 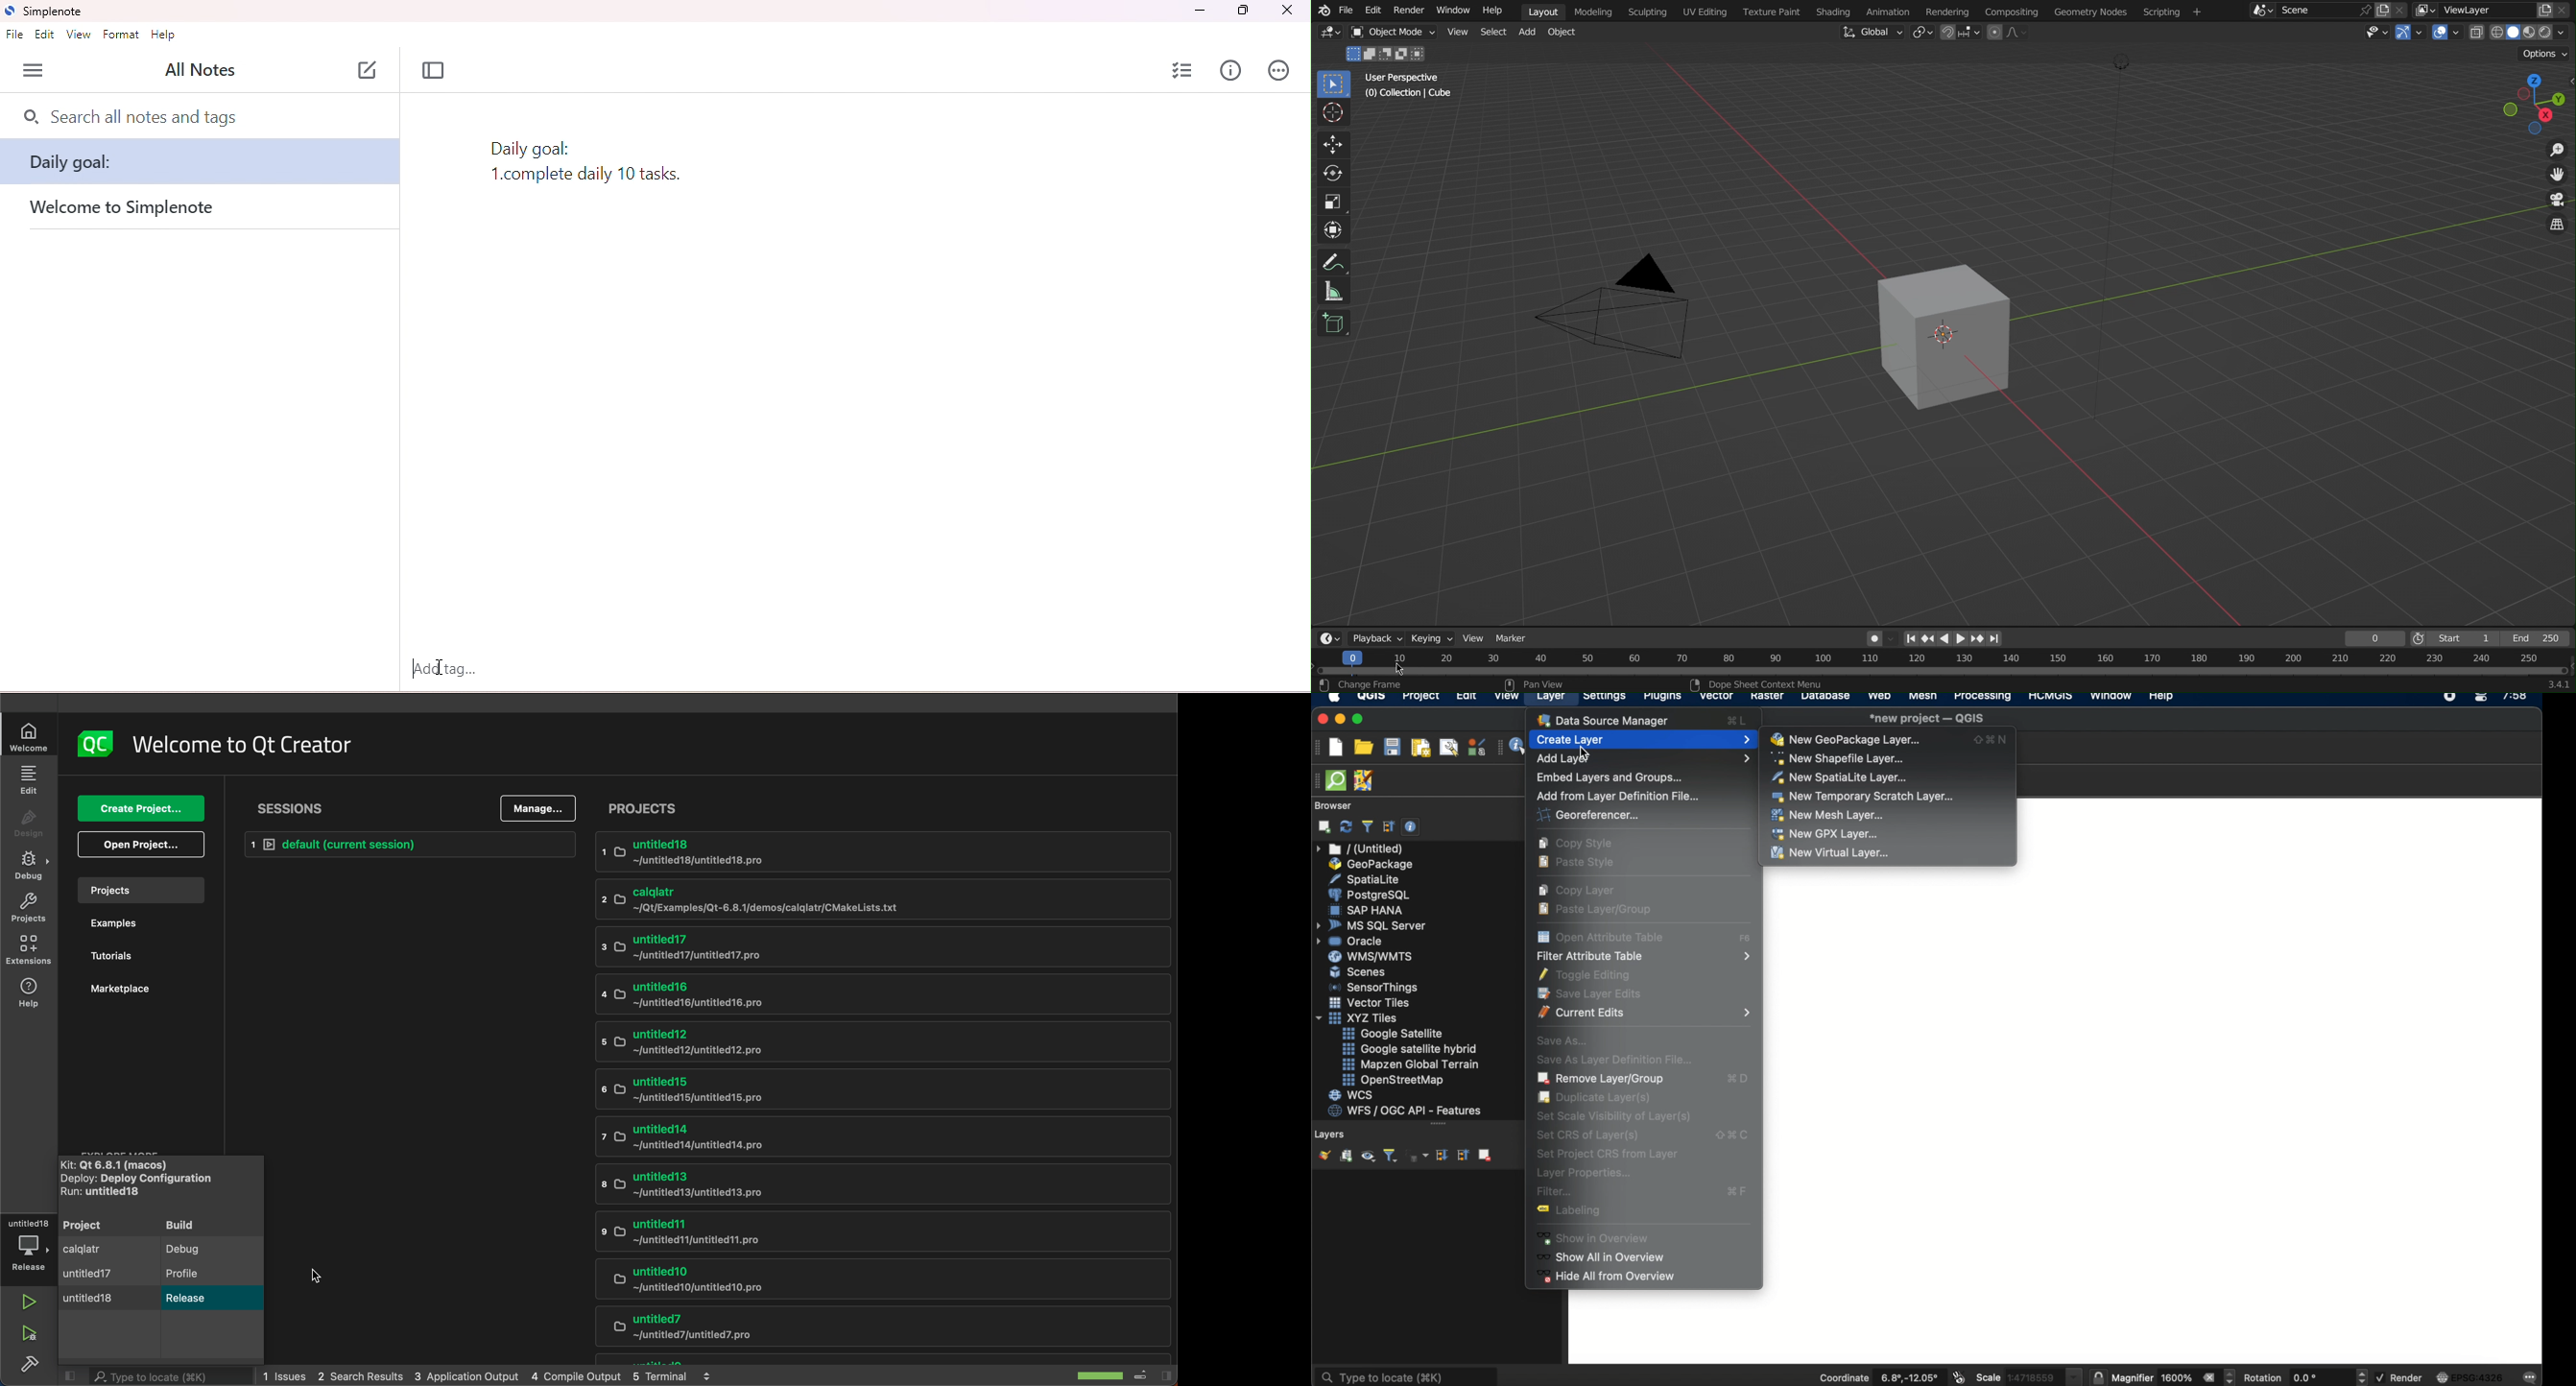 What do you see at coordinates (1944, 639) in the screenshot?
I see `left` at bounding box center [1944, 639].